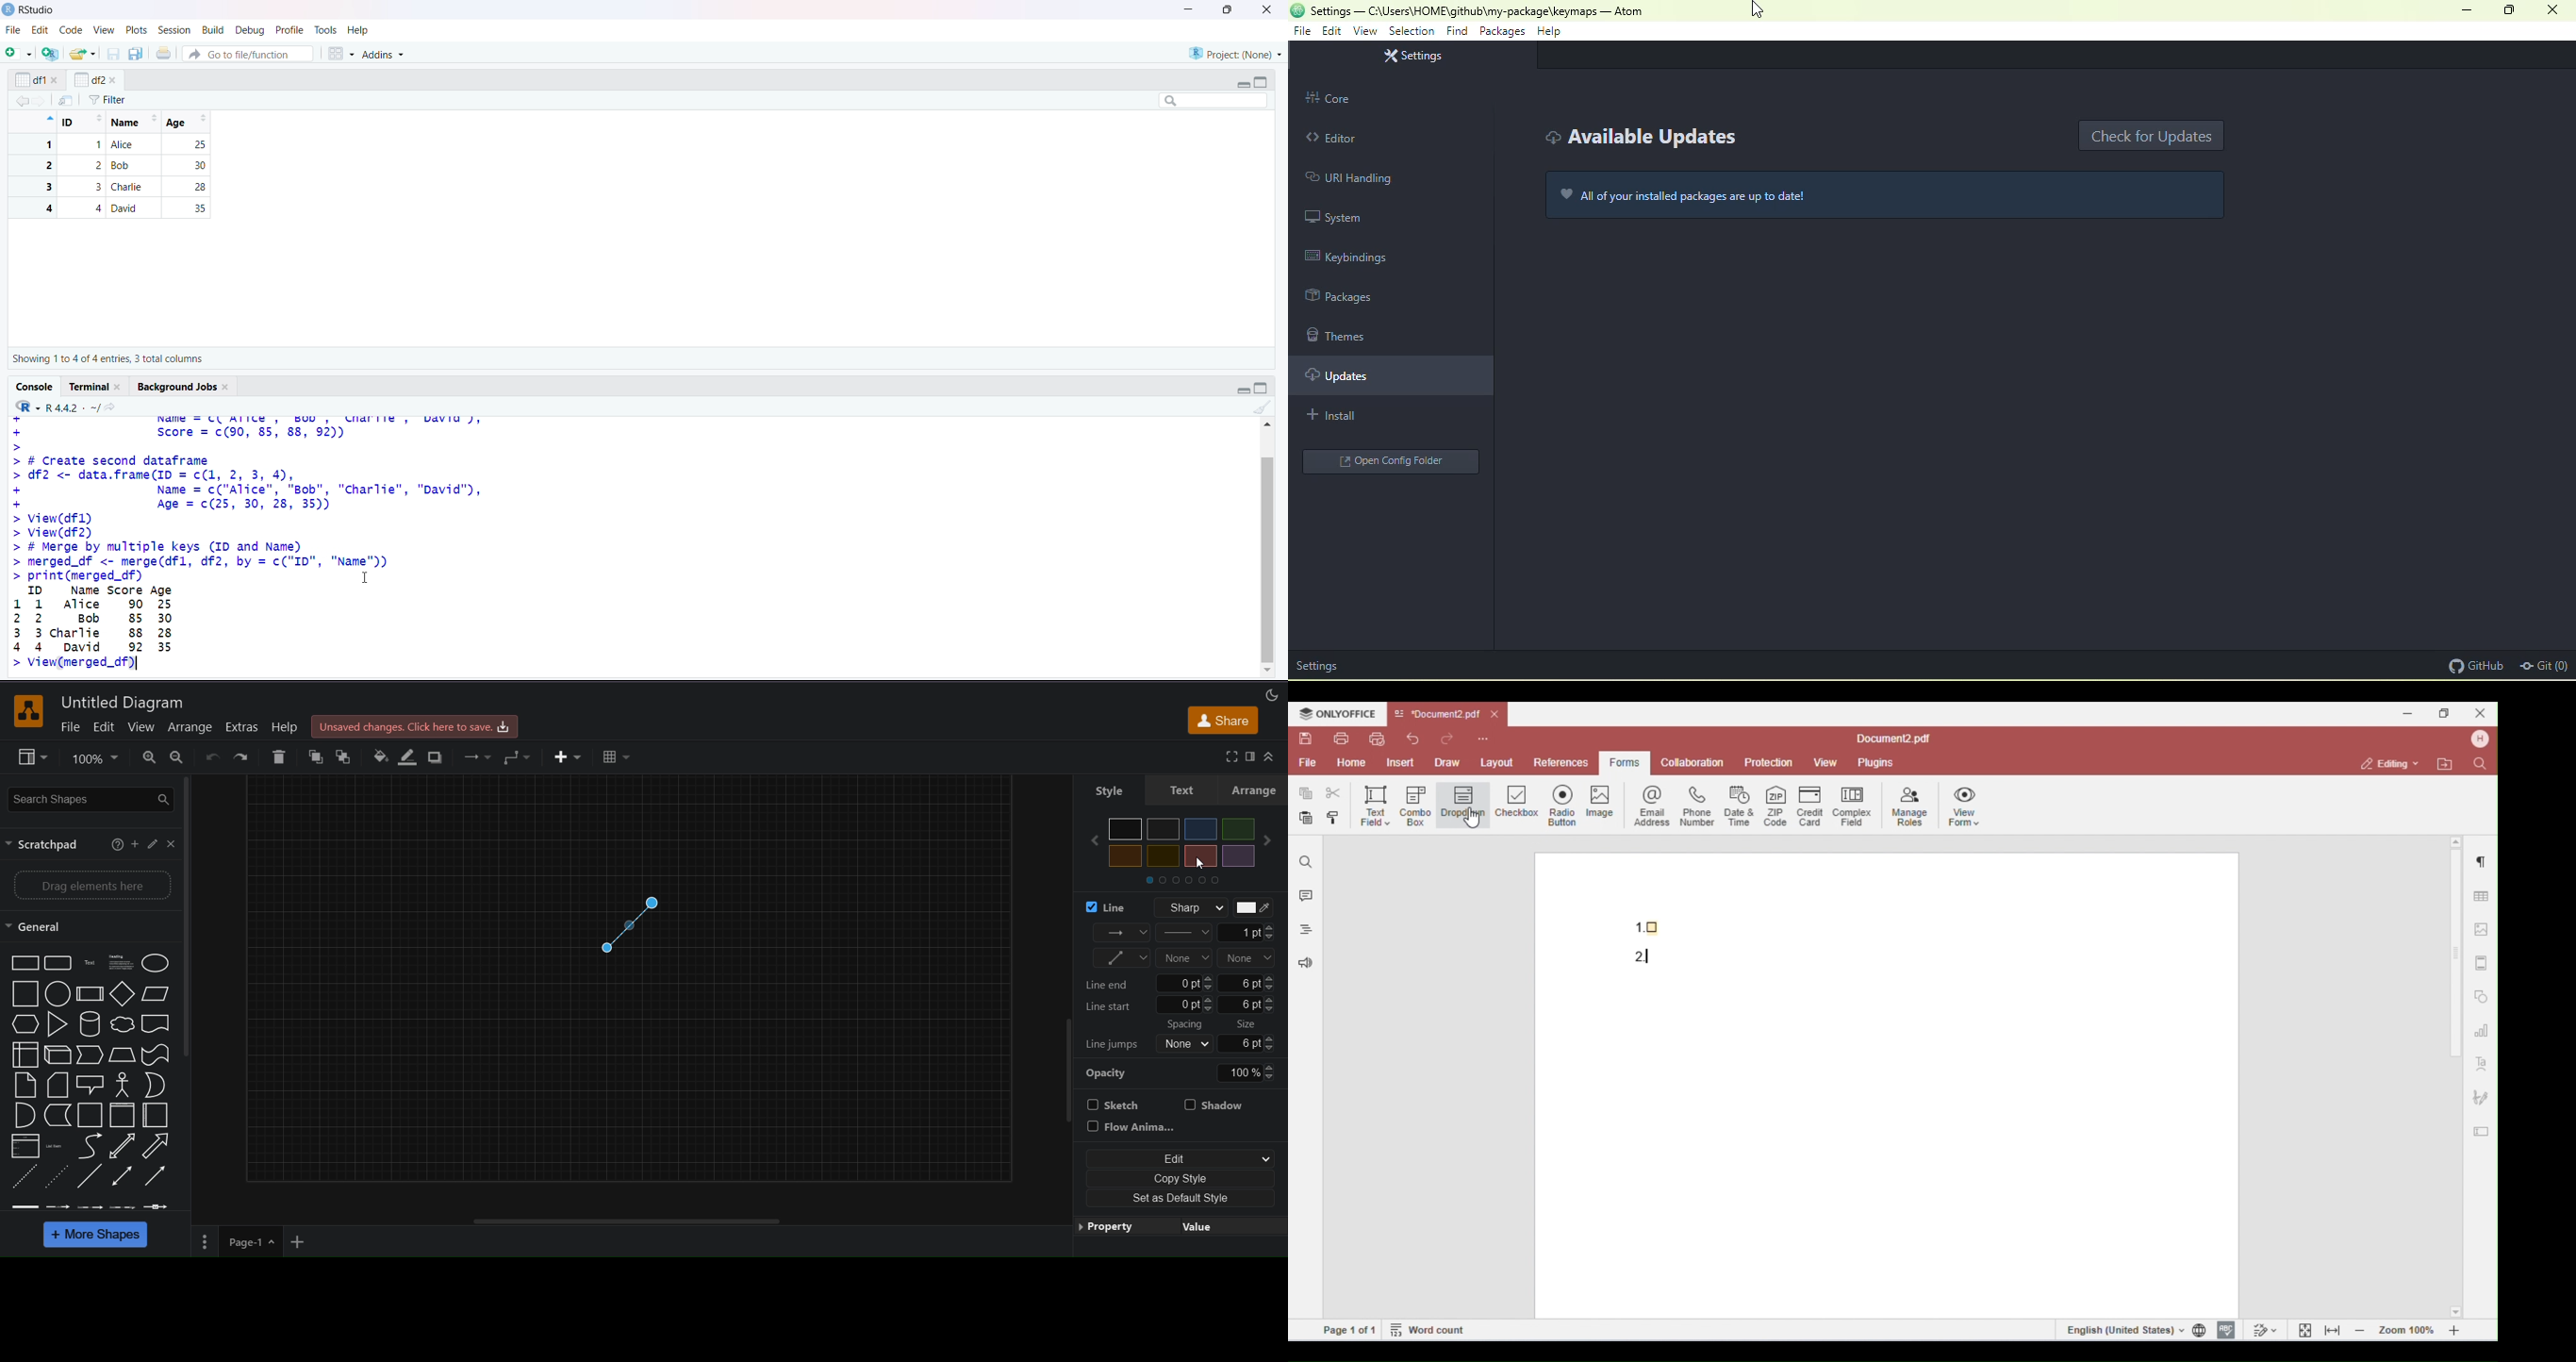  What do you see at coordinates (1230, 756) in the screenshot?
I see `fullscreen` at bounding box center [1230, 756].